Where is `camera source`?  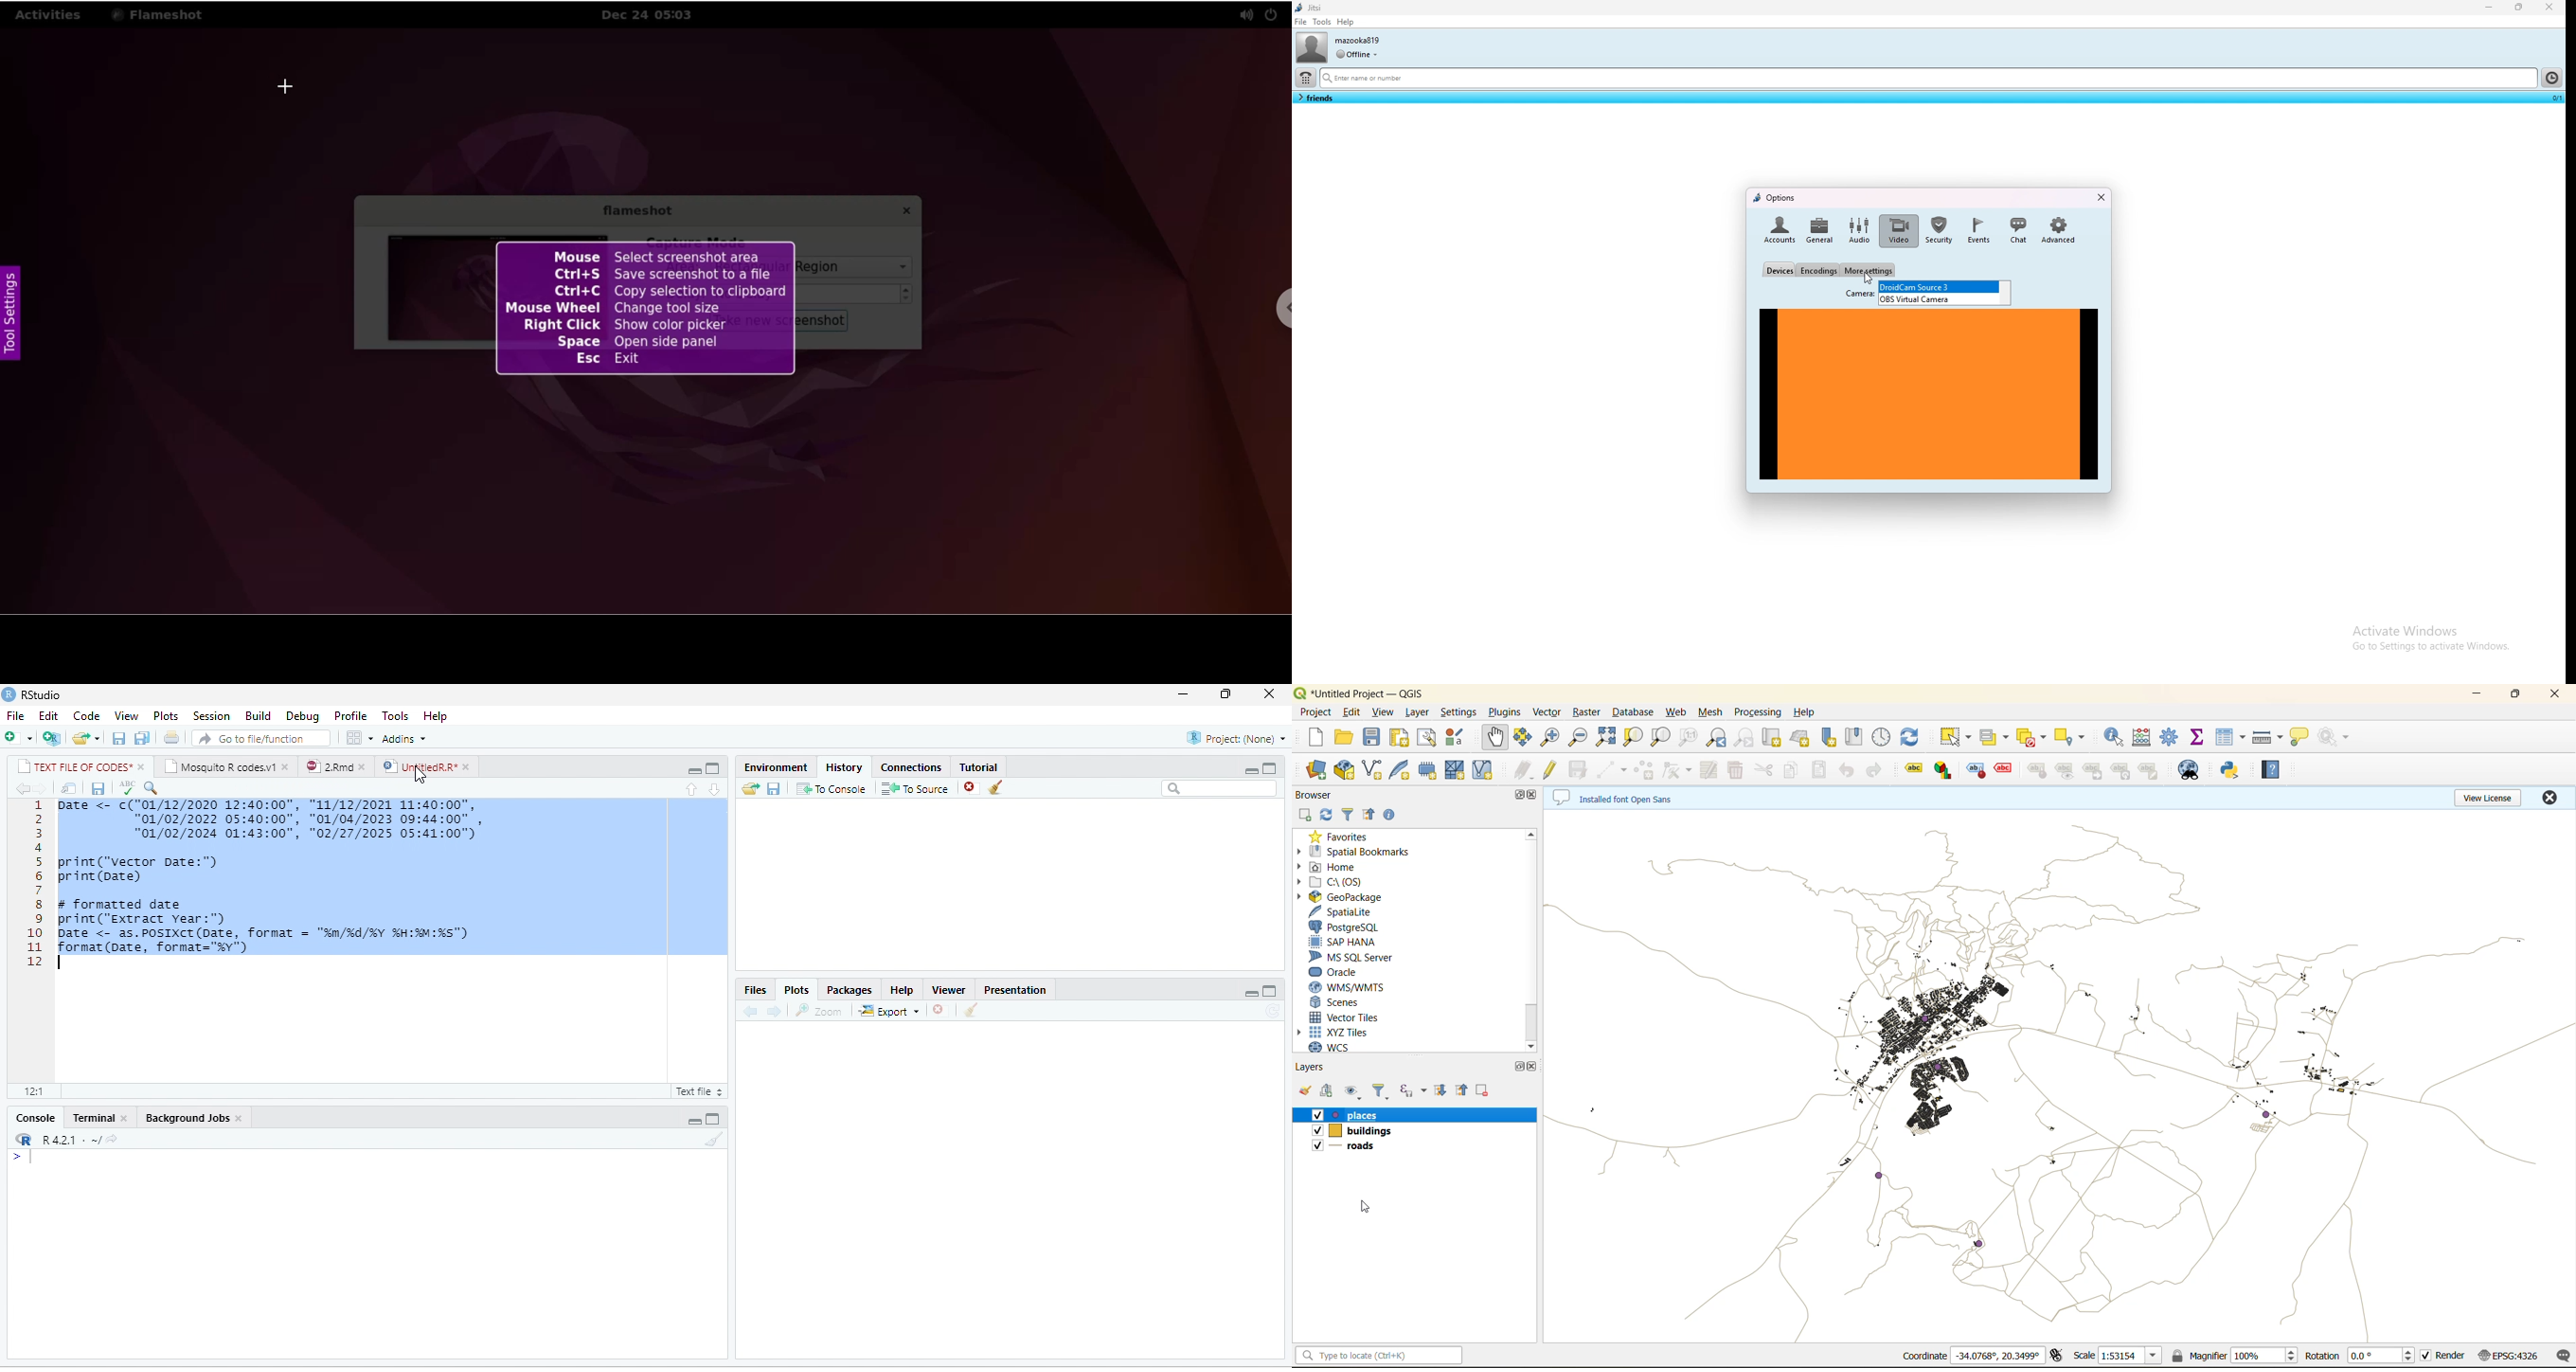
camera source is located at coordinates (1942, 299).